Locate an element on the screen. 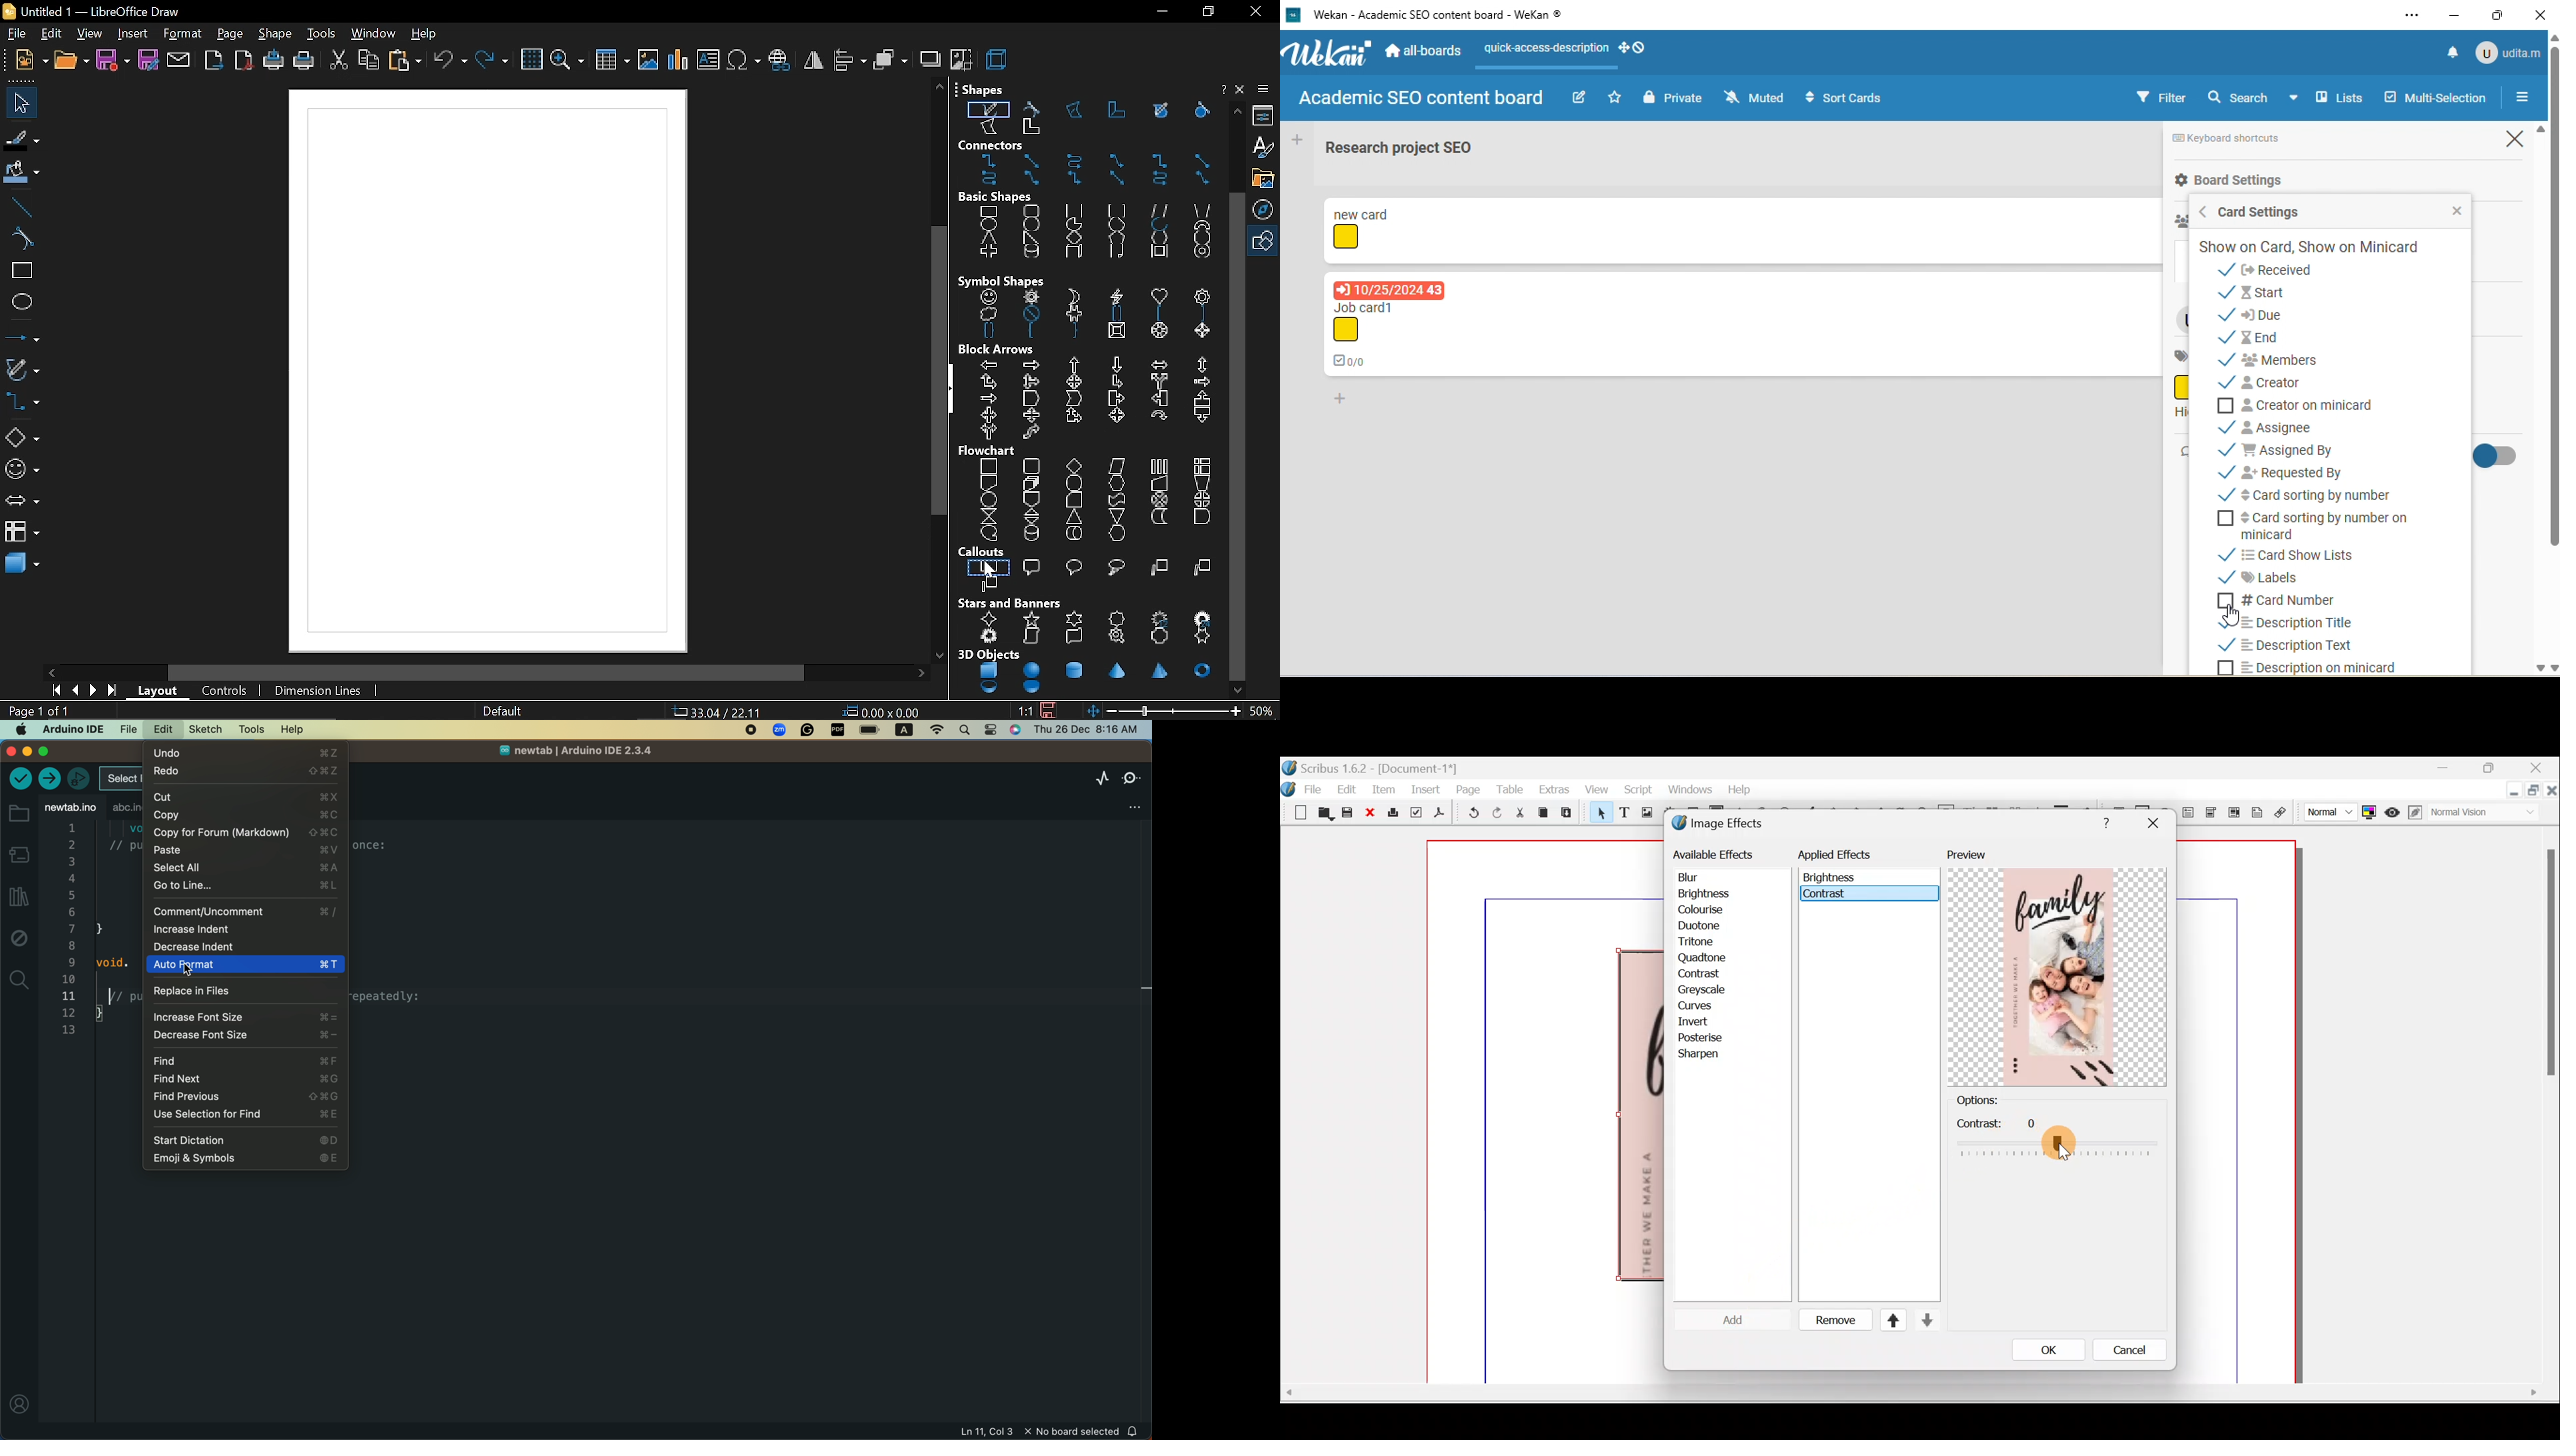 The height and width of the screenshot is (1456, 2576). Colourise is located at coordinates (1707, 911).